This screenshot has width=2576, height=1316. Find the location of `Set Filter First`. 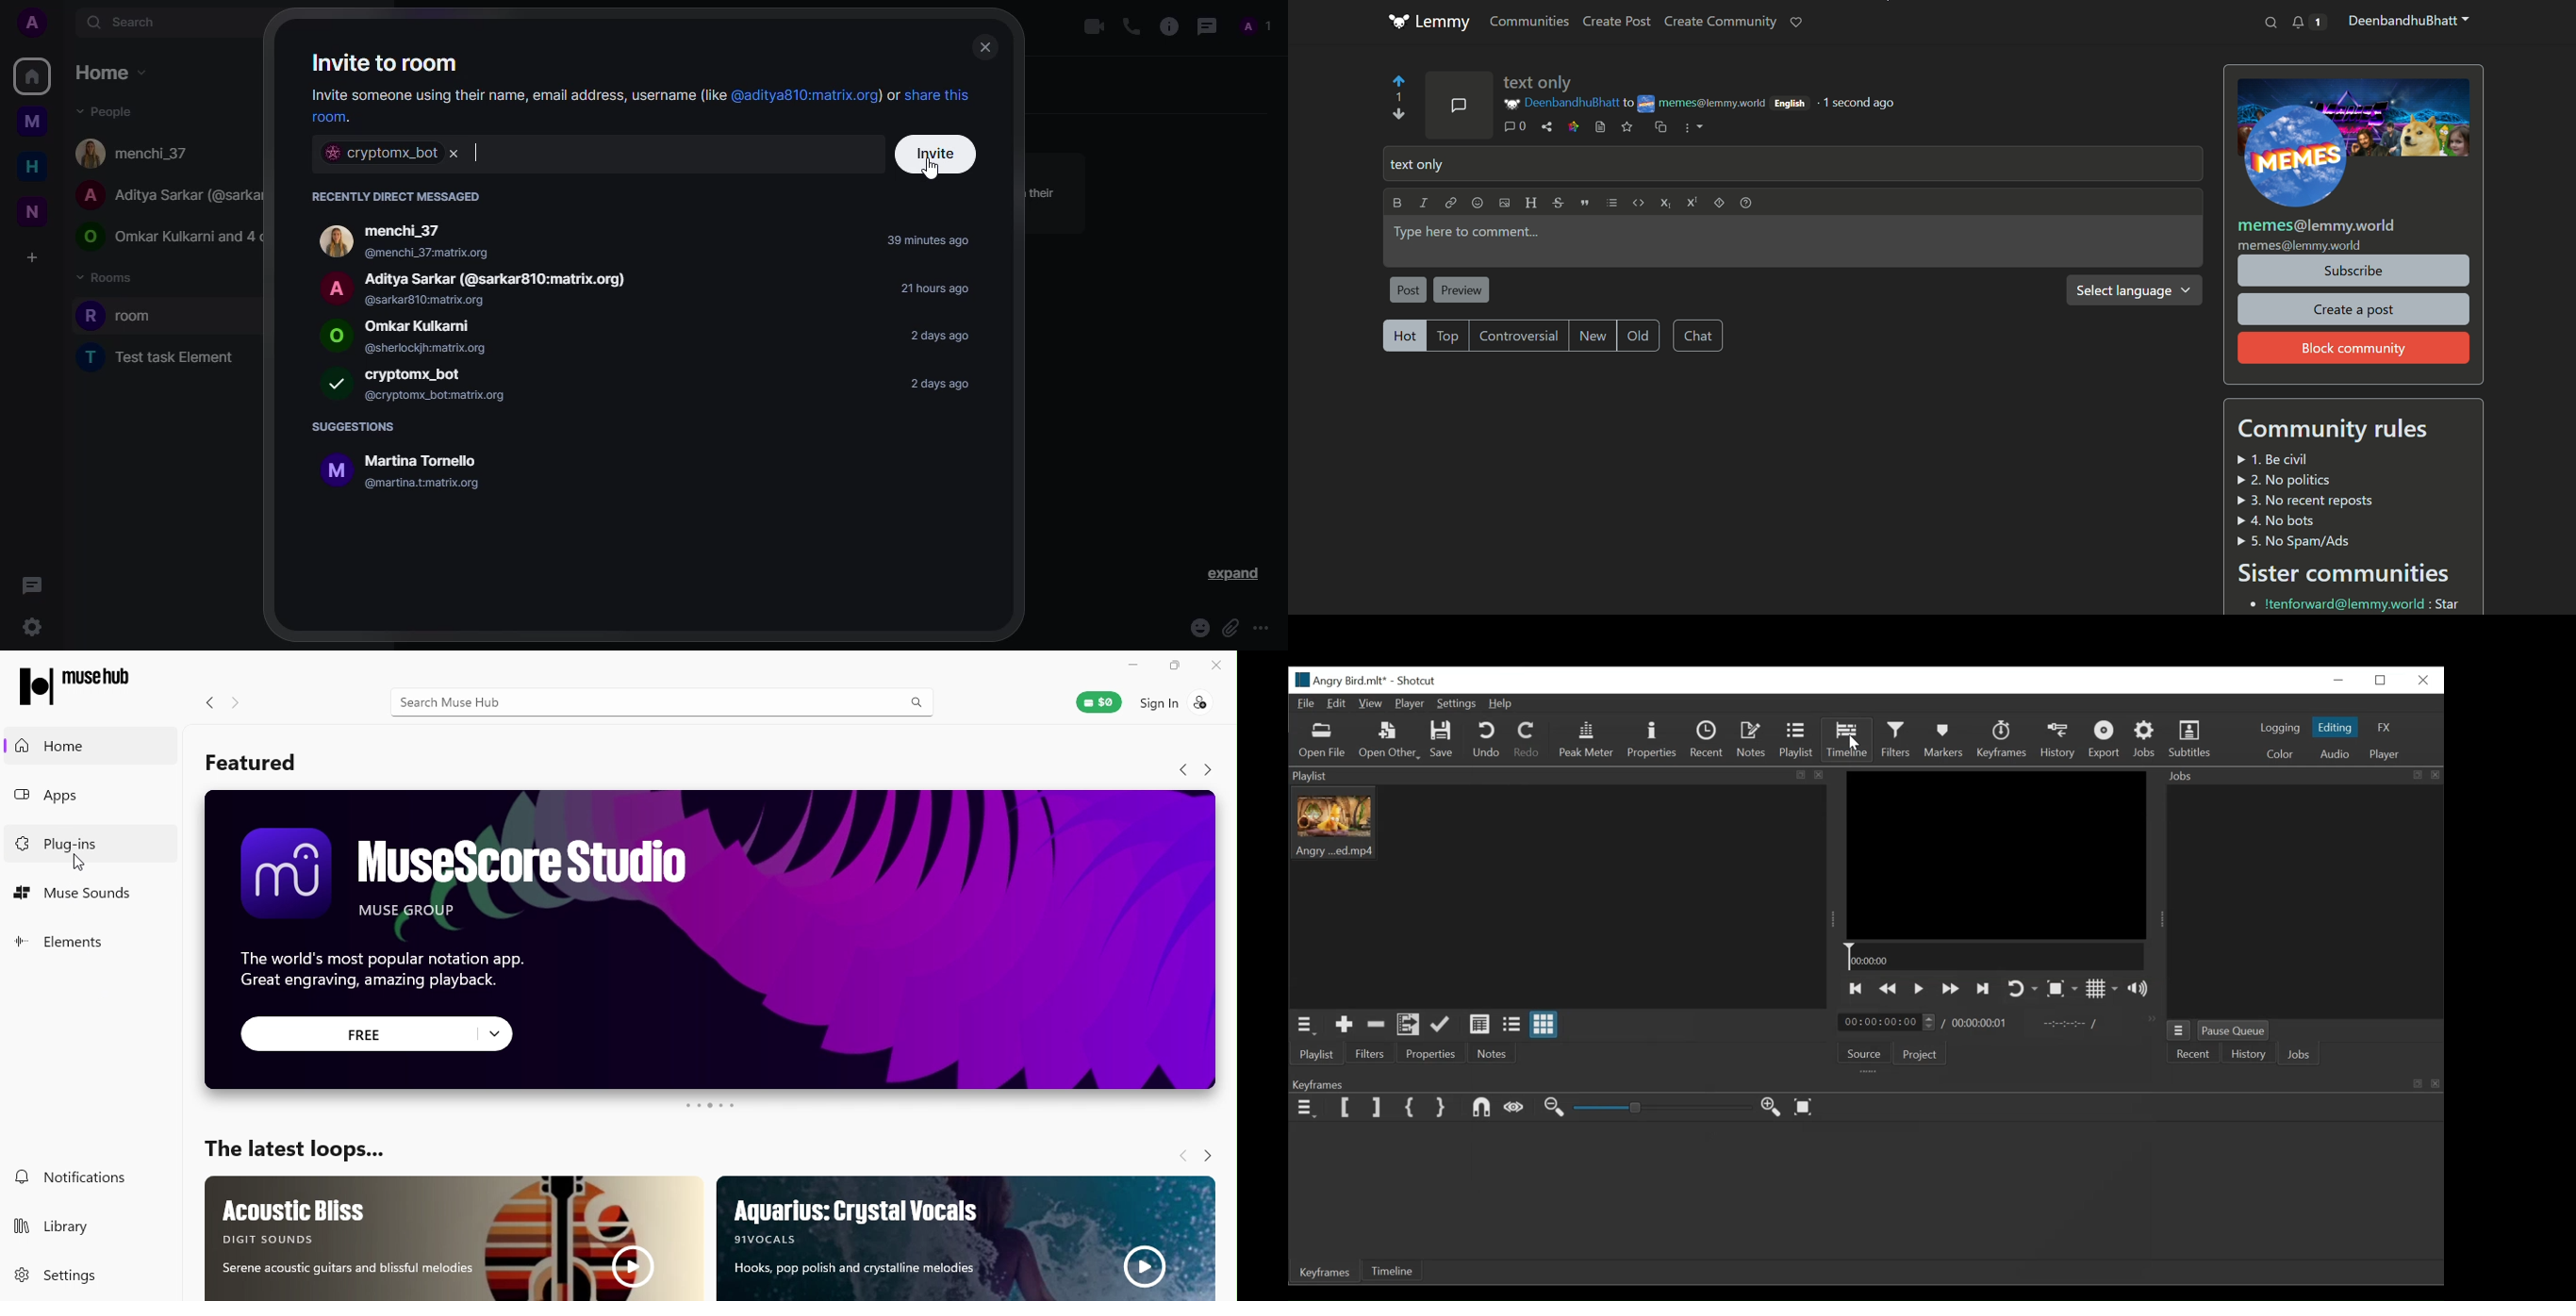

Set Filter First is located at coordinates (1346, 1108).